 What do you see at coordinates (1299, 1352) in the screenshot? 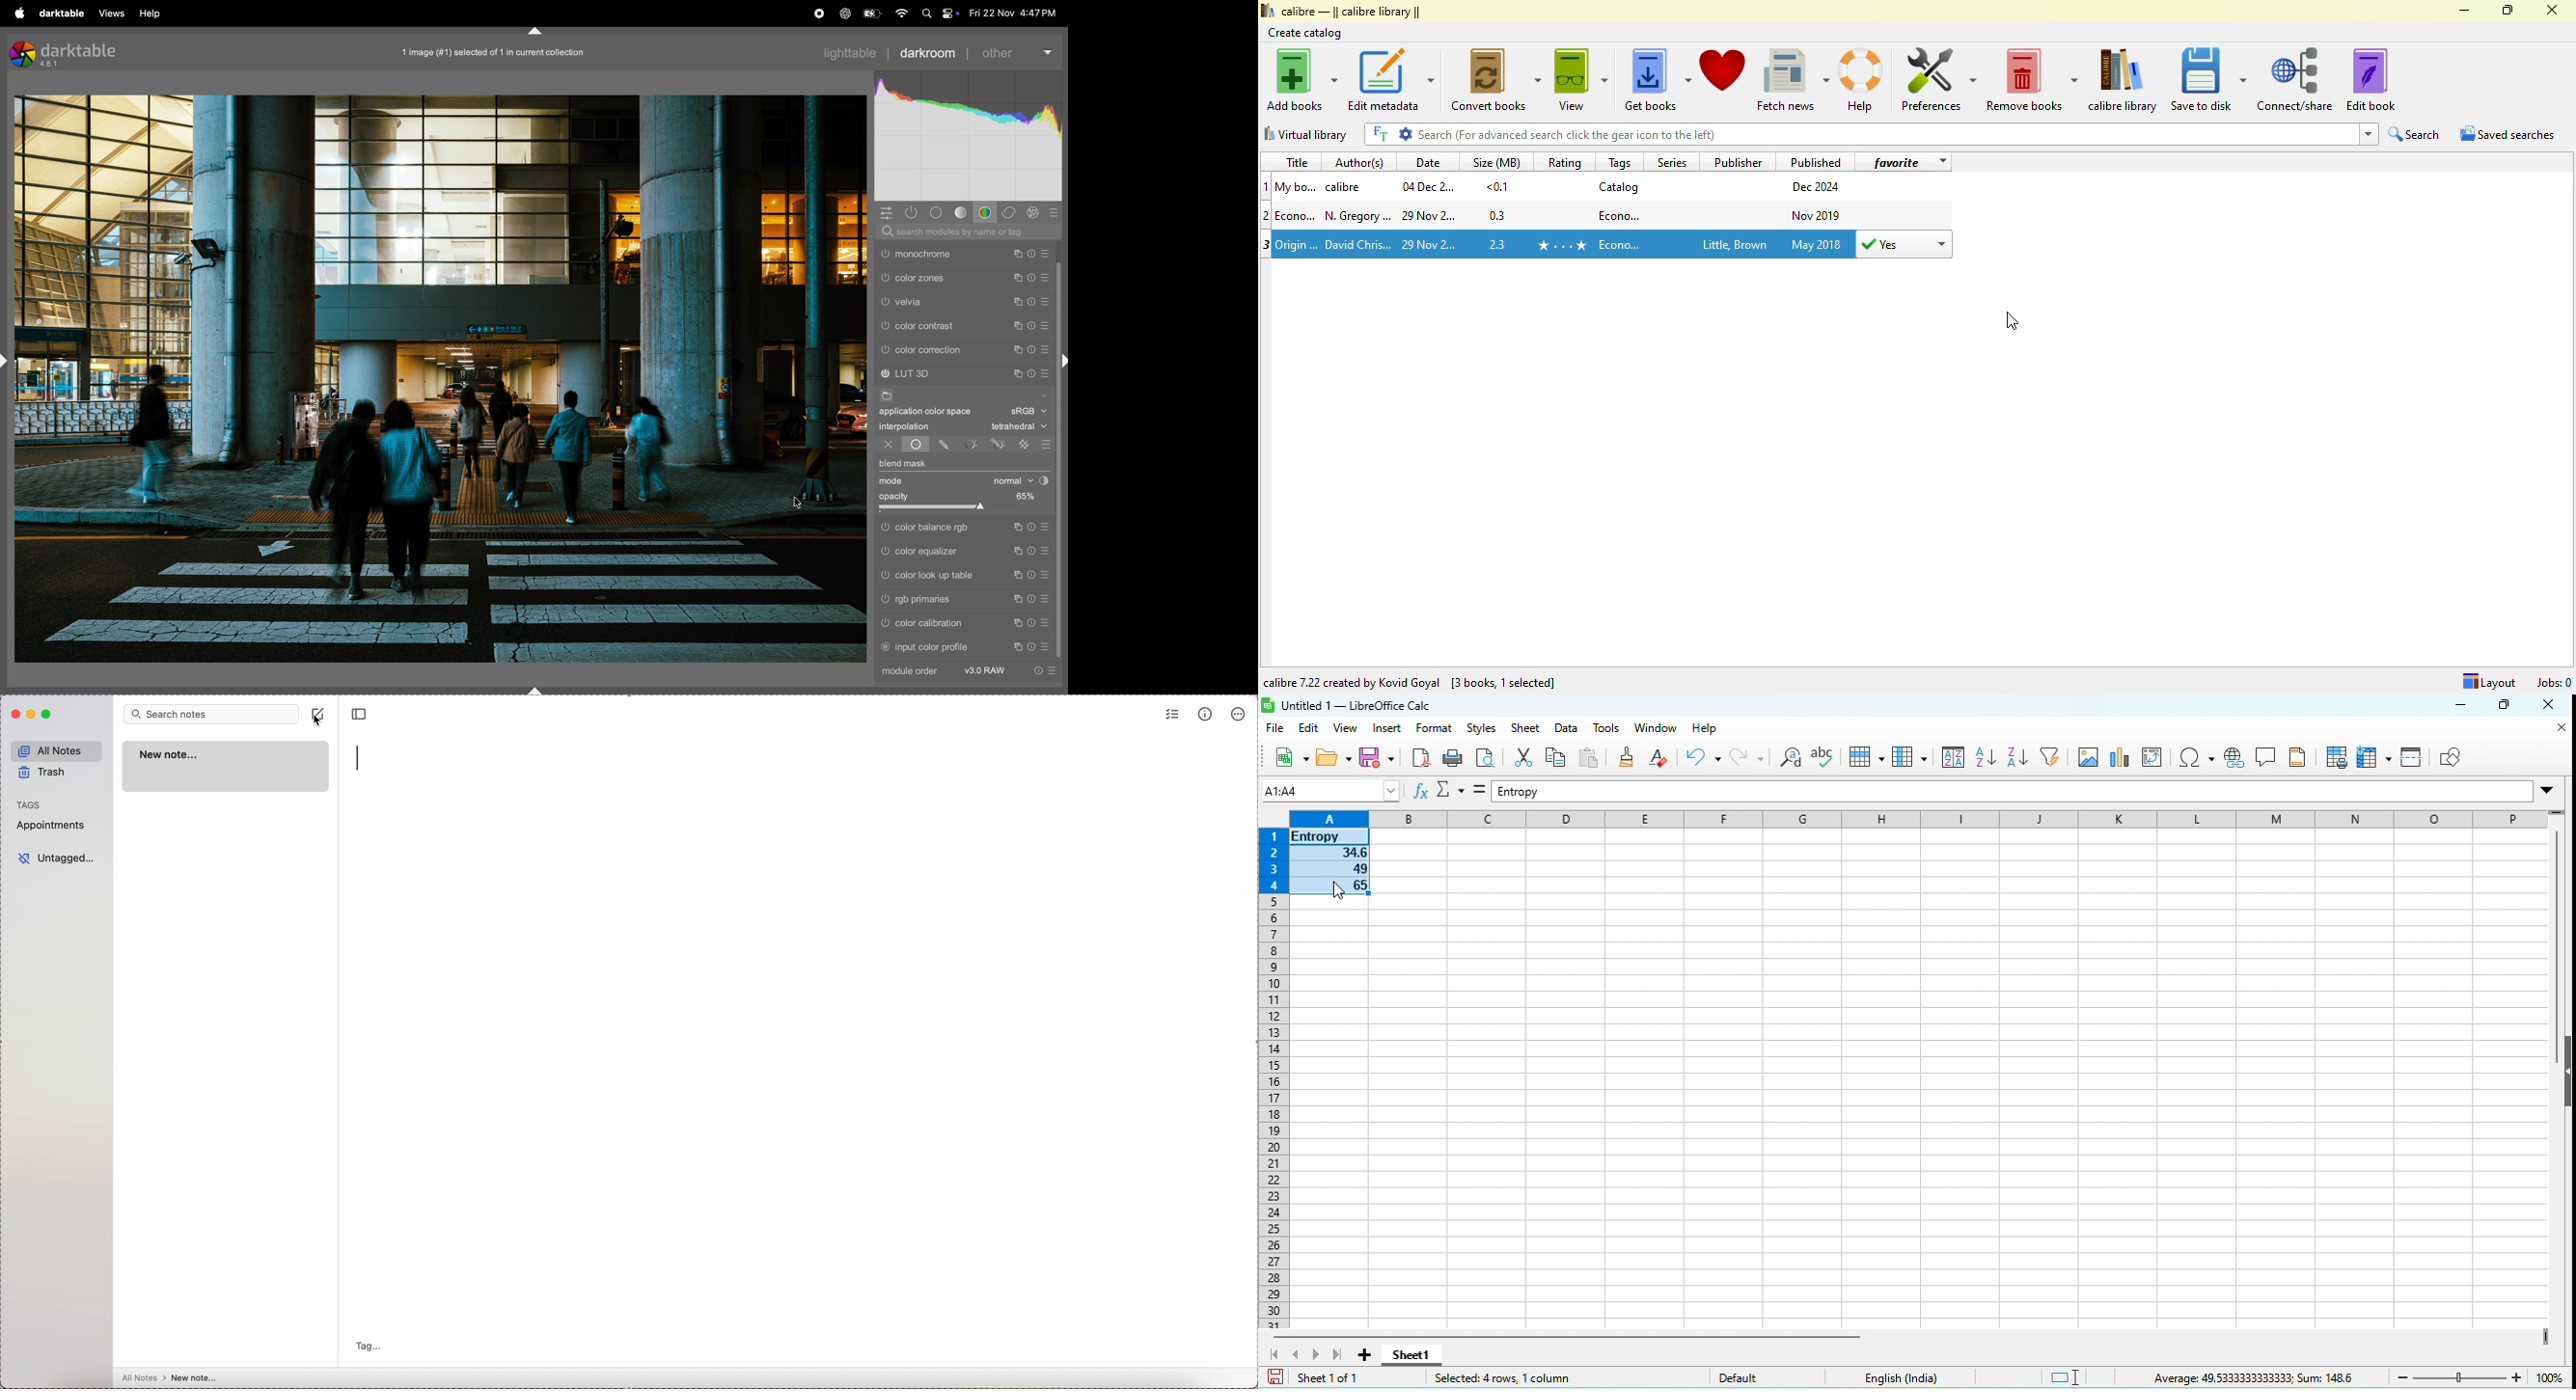
I see `scroll to previous sheet` at bounding box center [1299, 1352].